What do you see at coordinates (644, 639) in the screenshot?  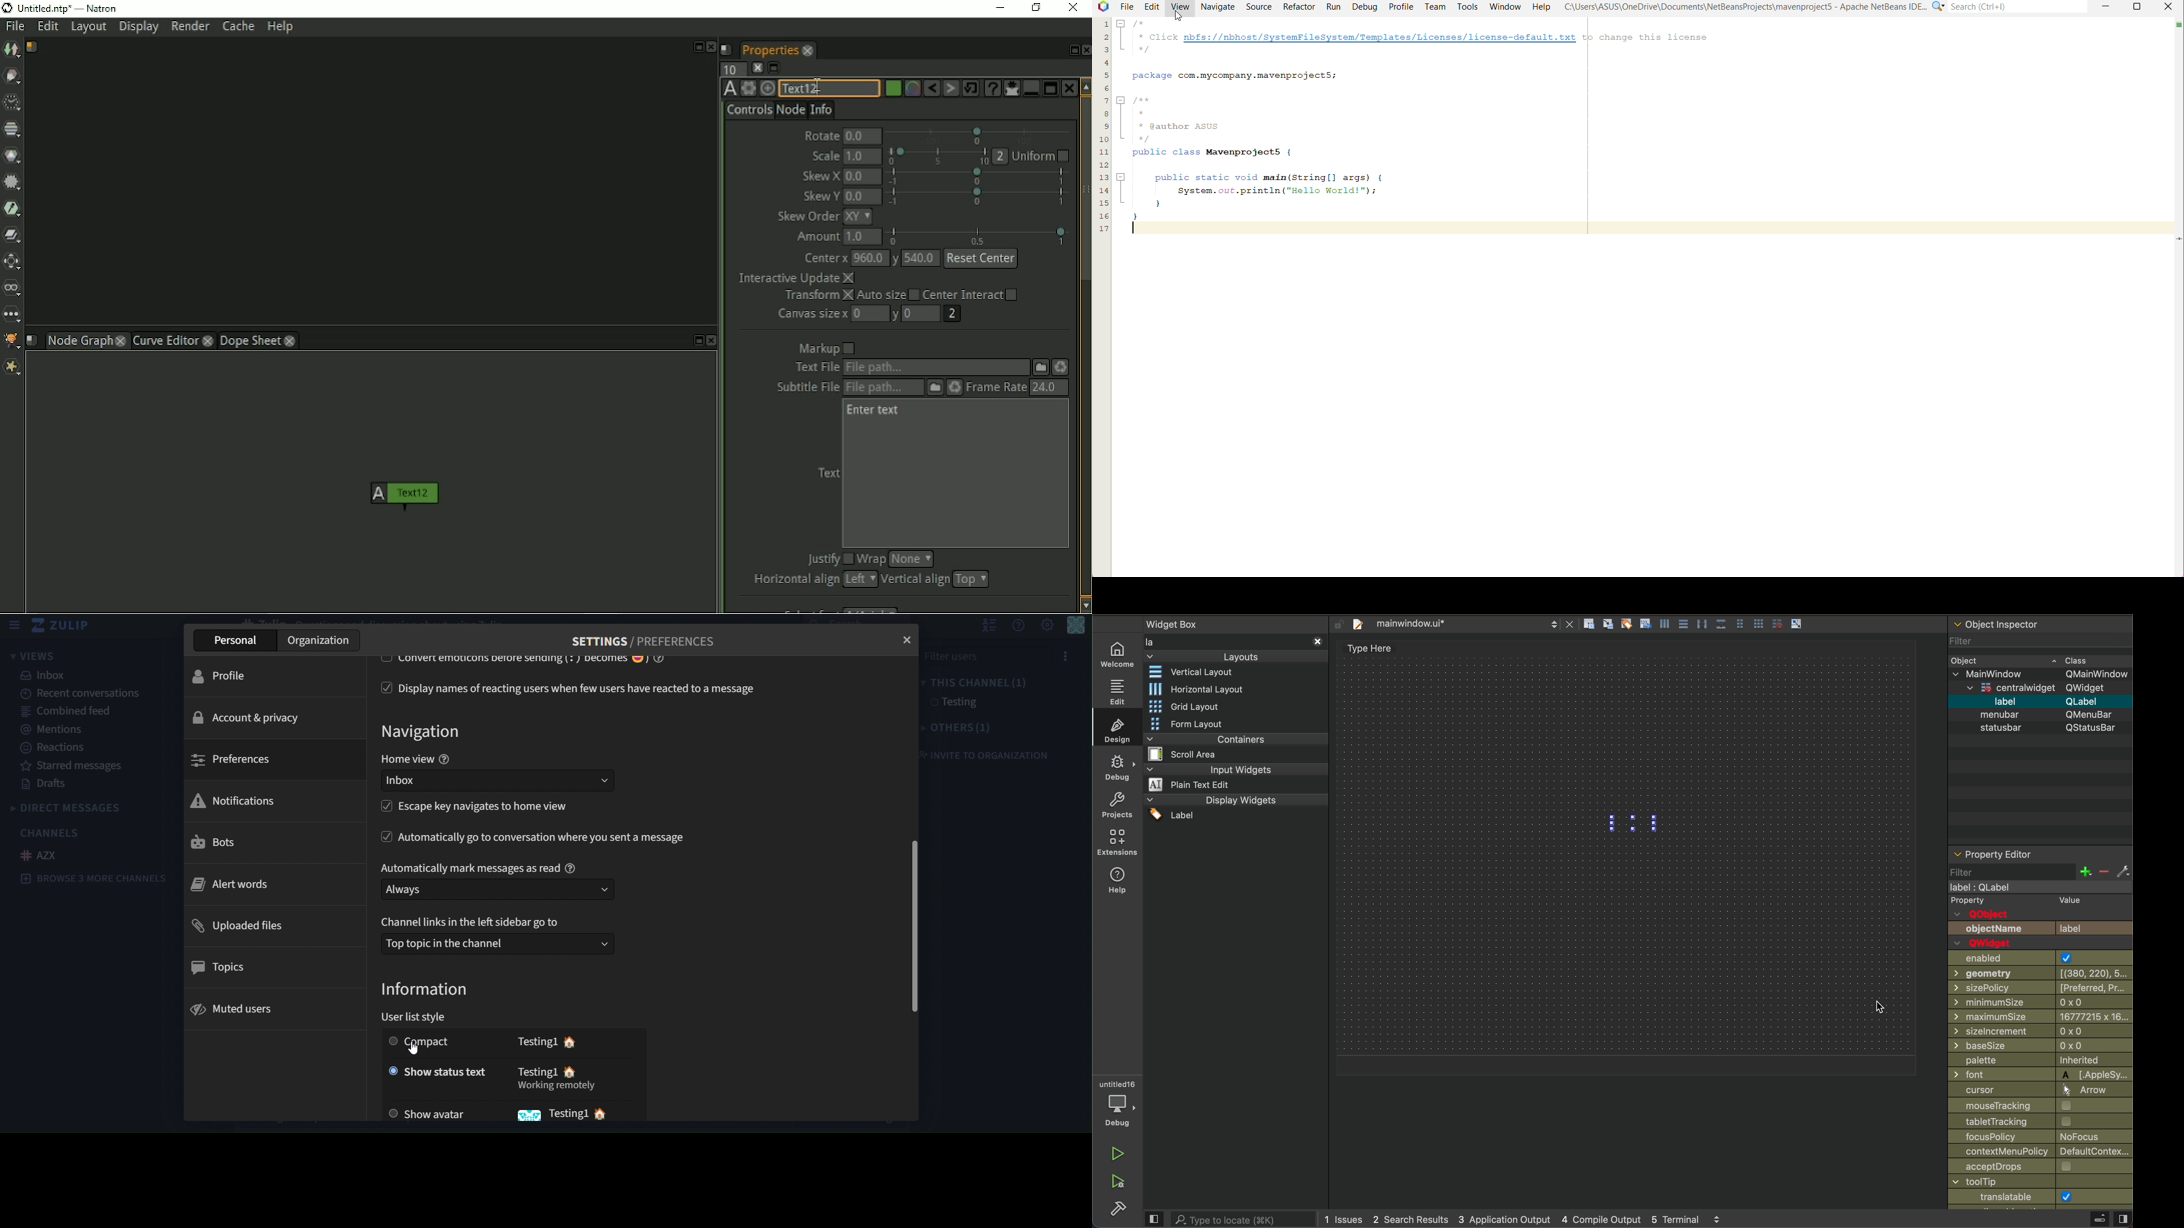 I see `SETTINGS / PREFERENCES` at bounding box center [644, 639].